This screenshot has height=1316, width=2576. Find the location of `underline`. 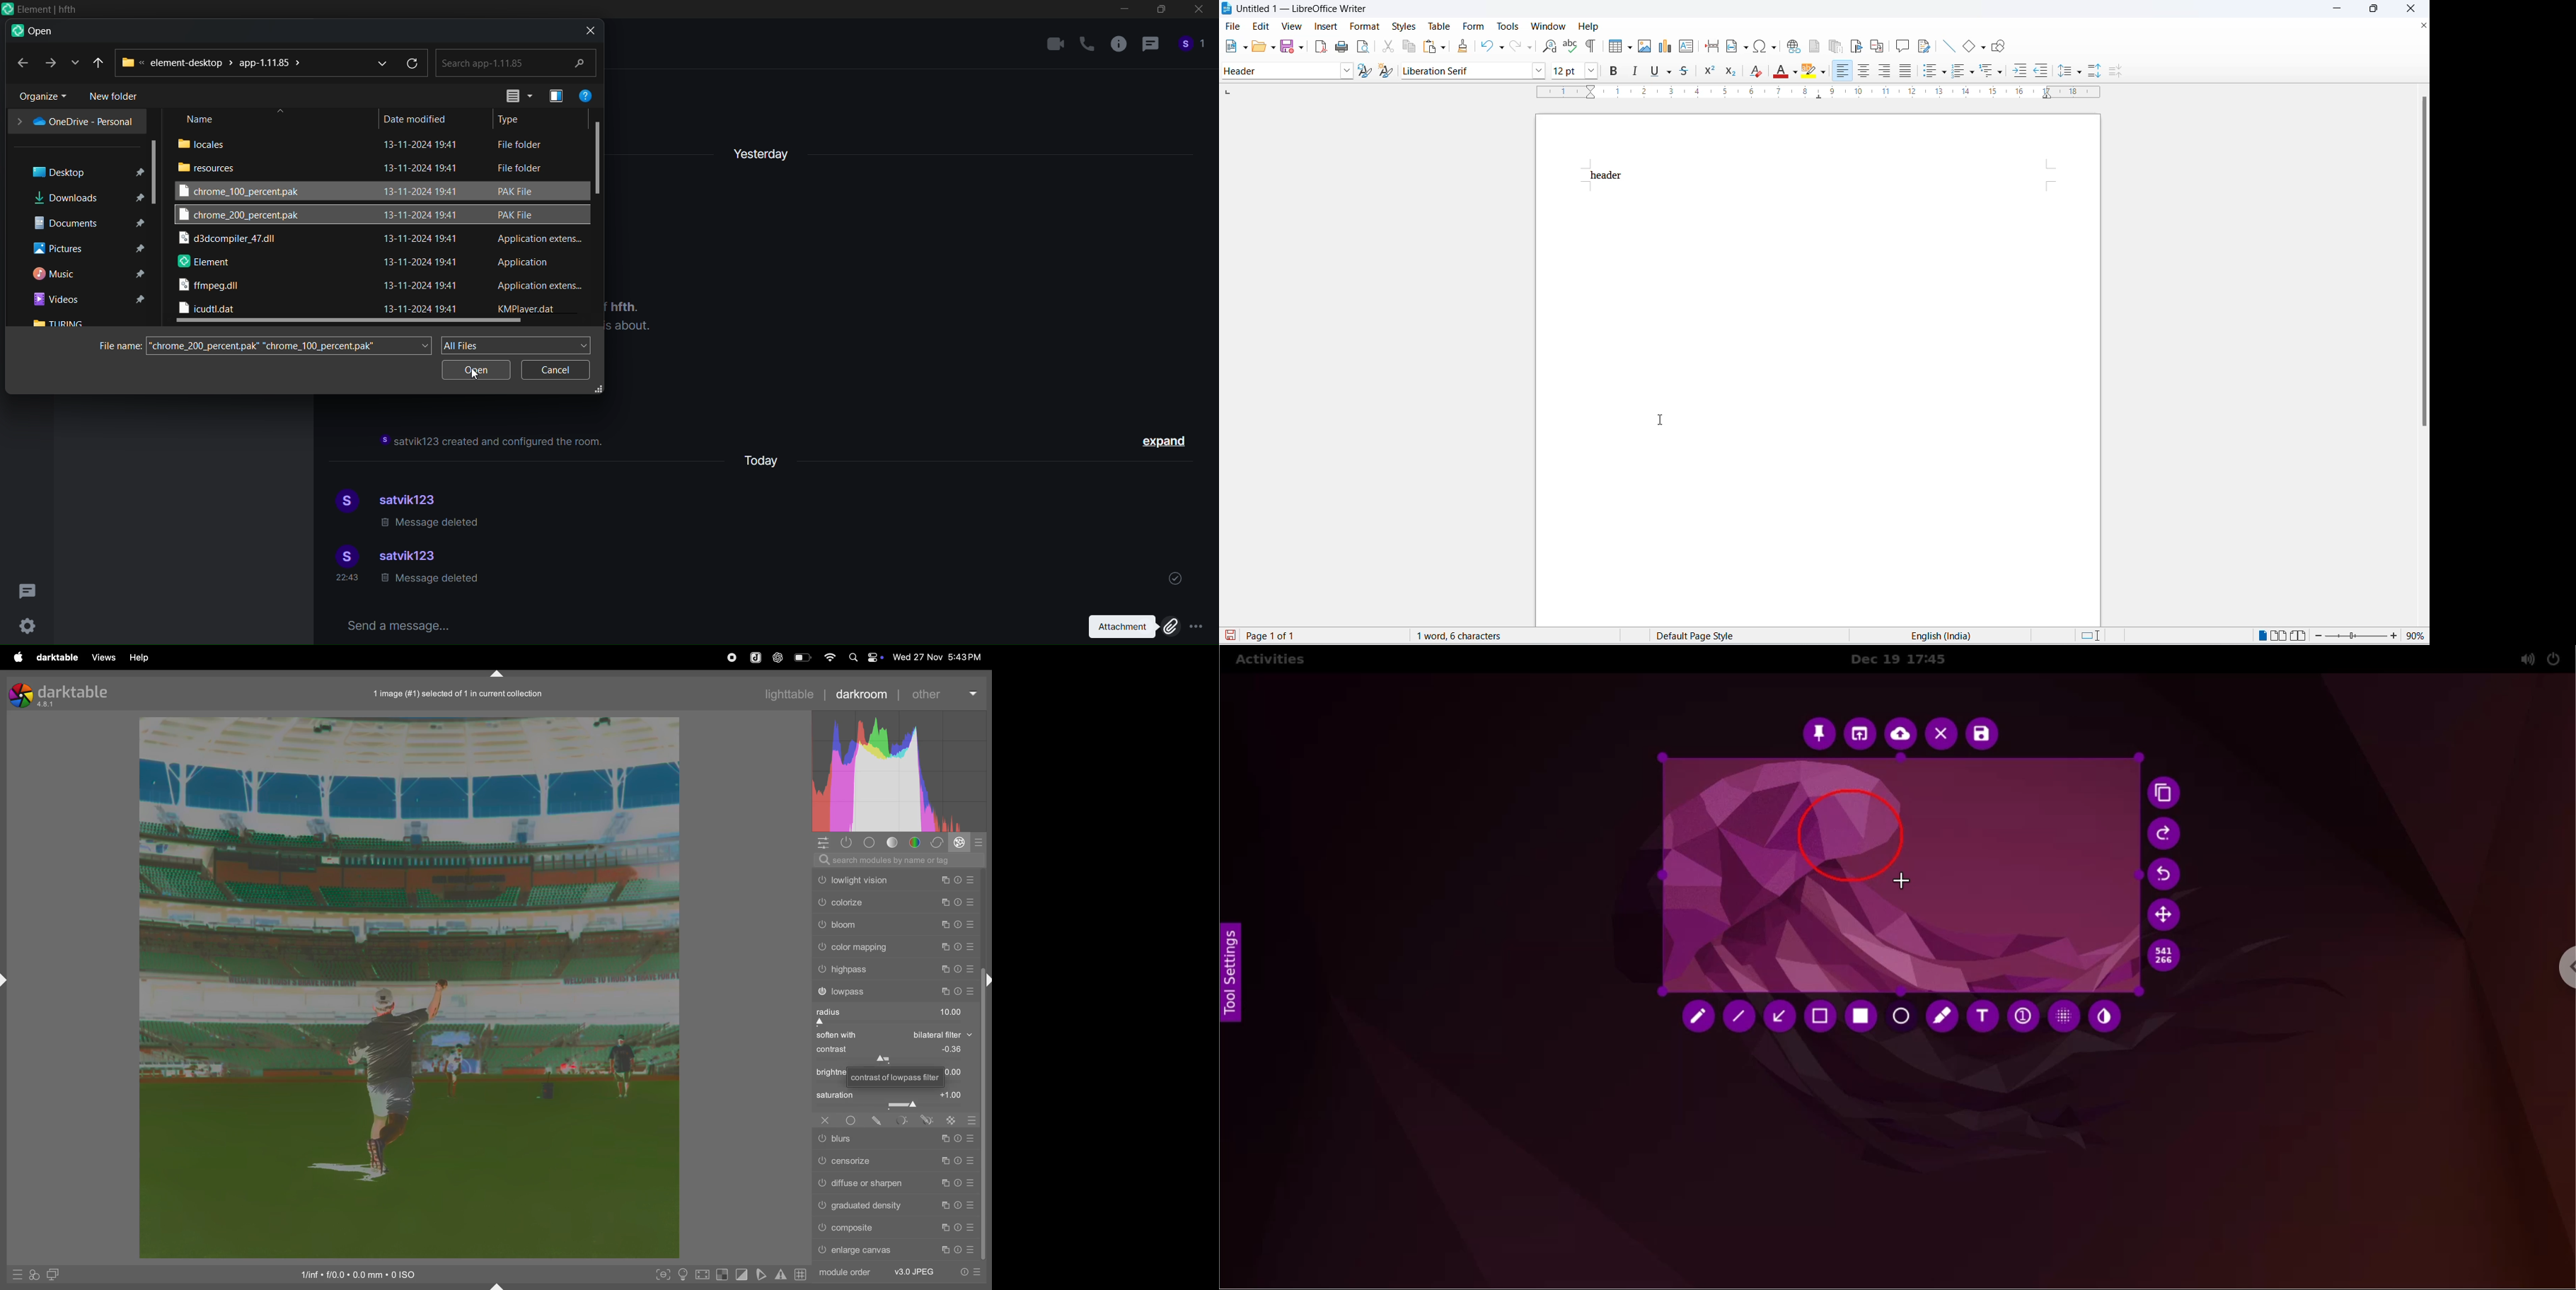

underline is located at coordinates (1654, 73).